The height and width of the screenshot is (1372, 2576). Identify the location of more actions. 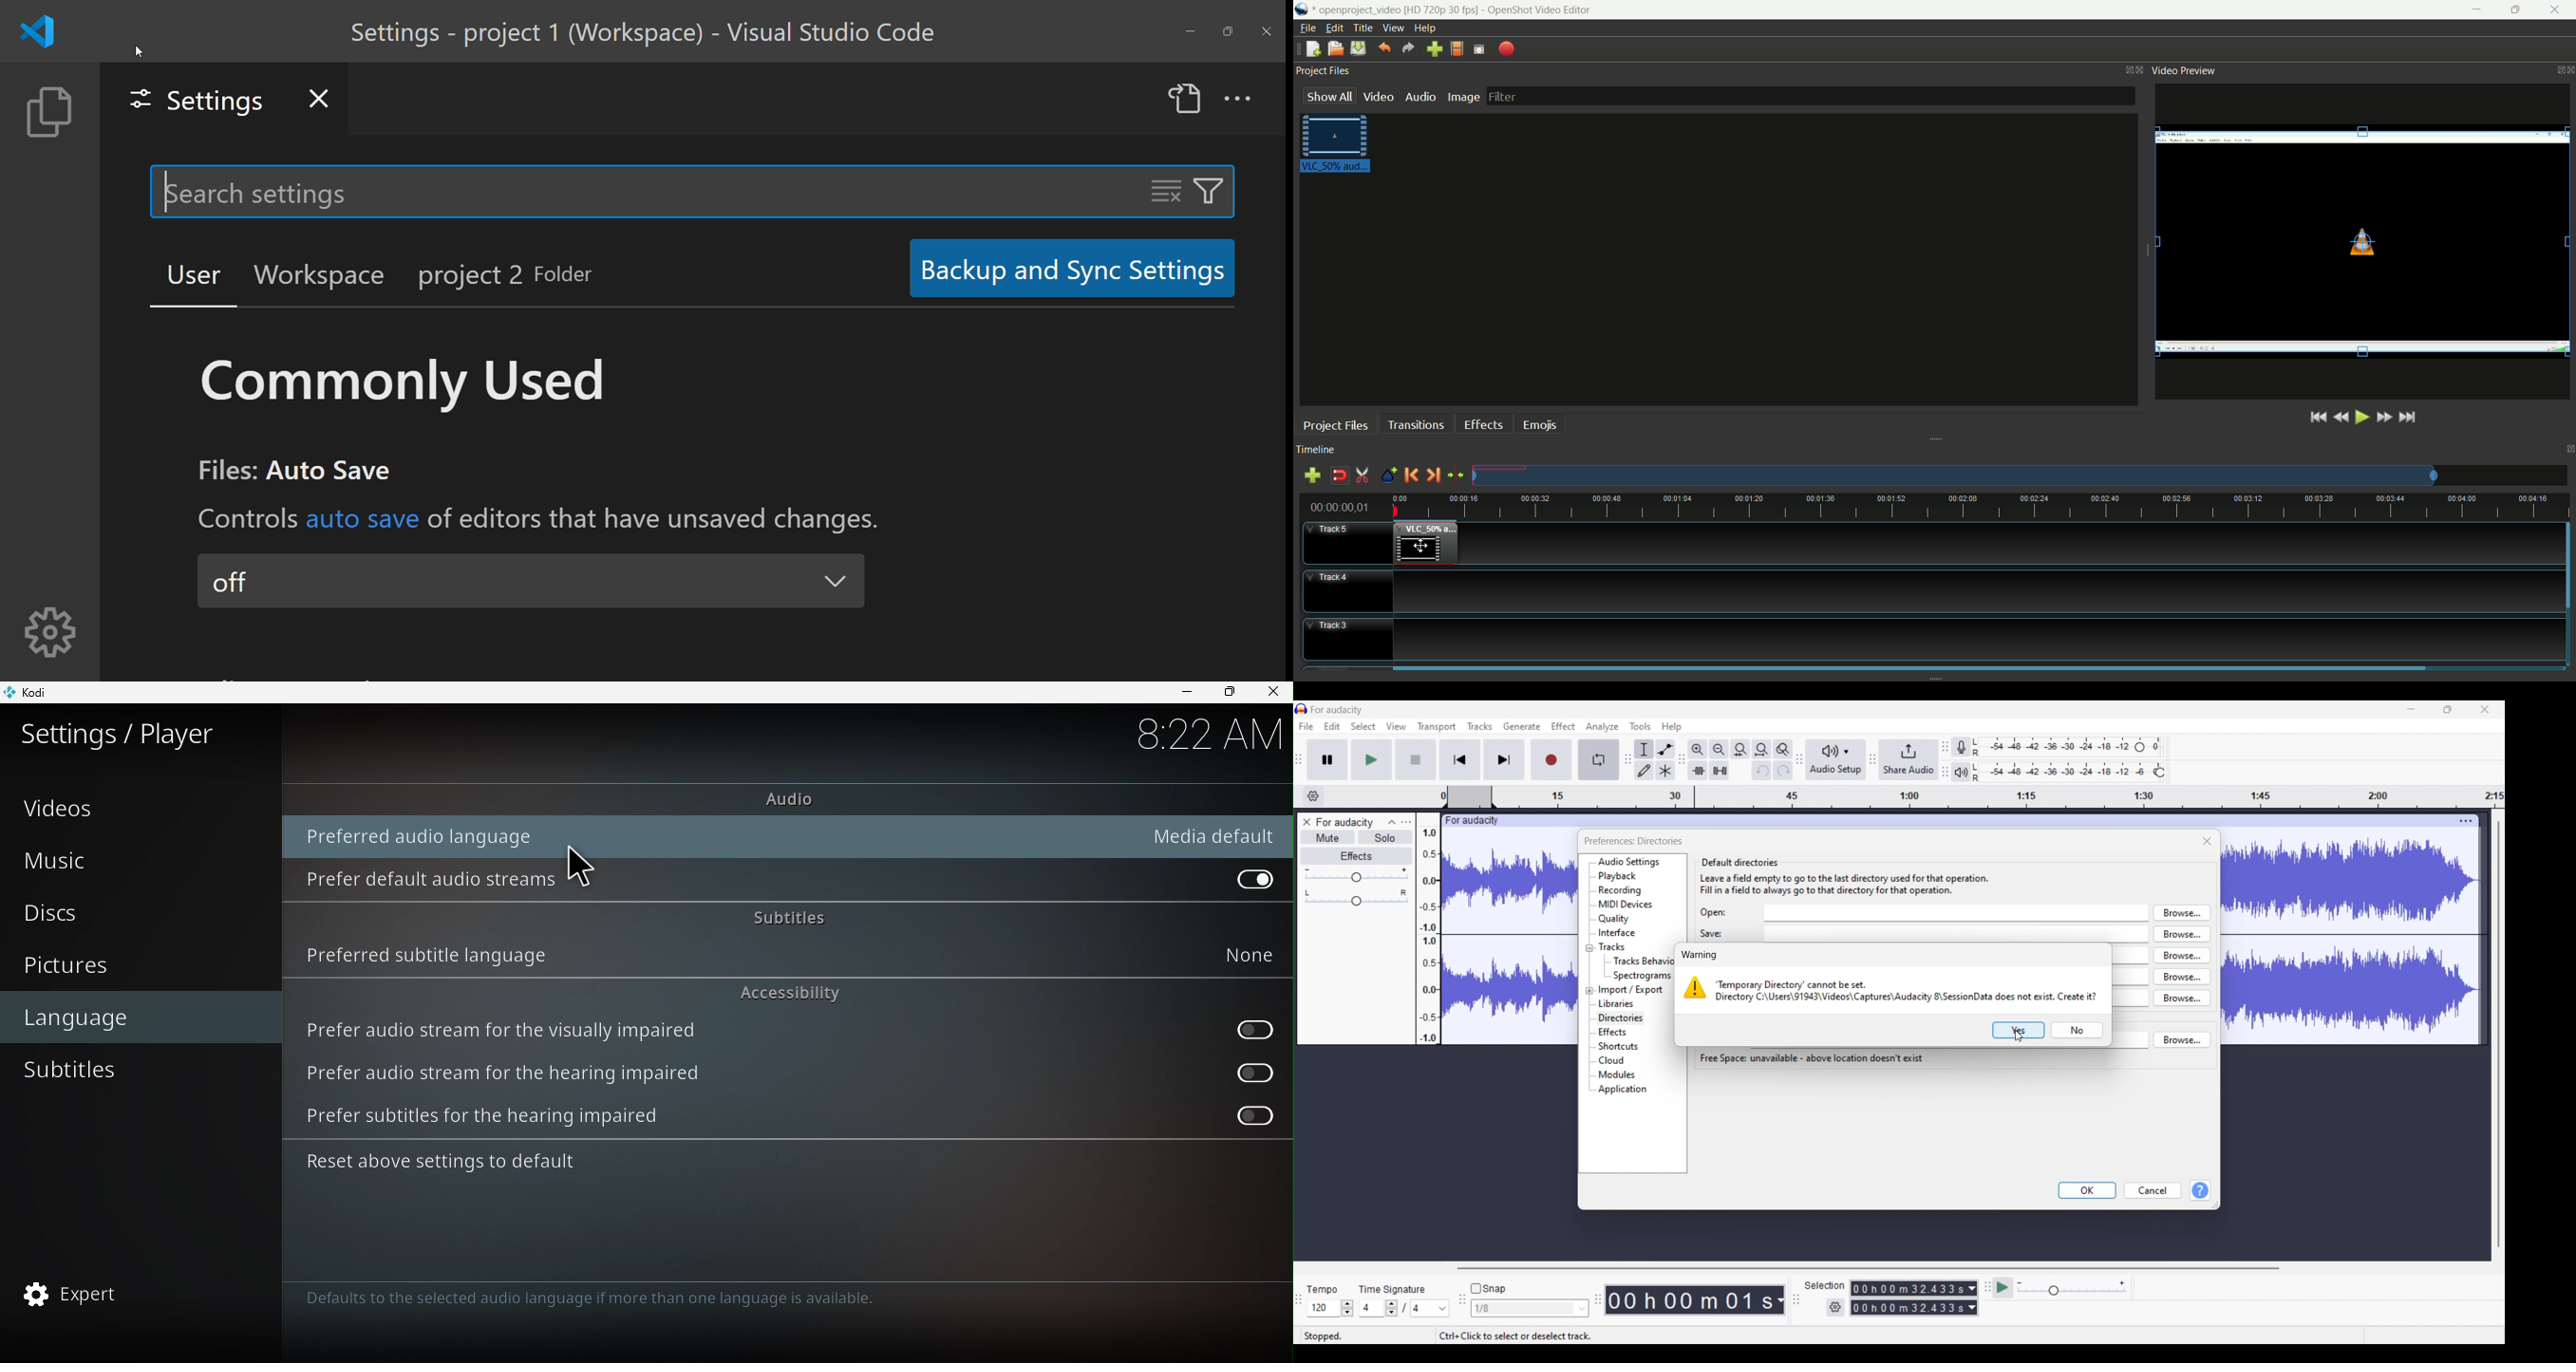
(1245, 98).